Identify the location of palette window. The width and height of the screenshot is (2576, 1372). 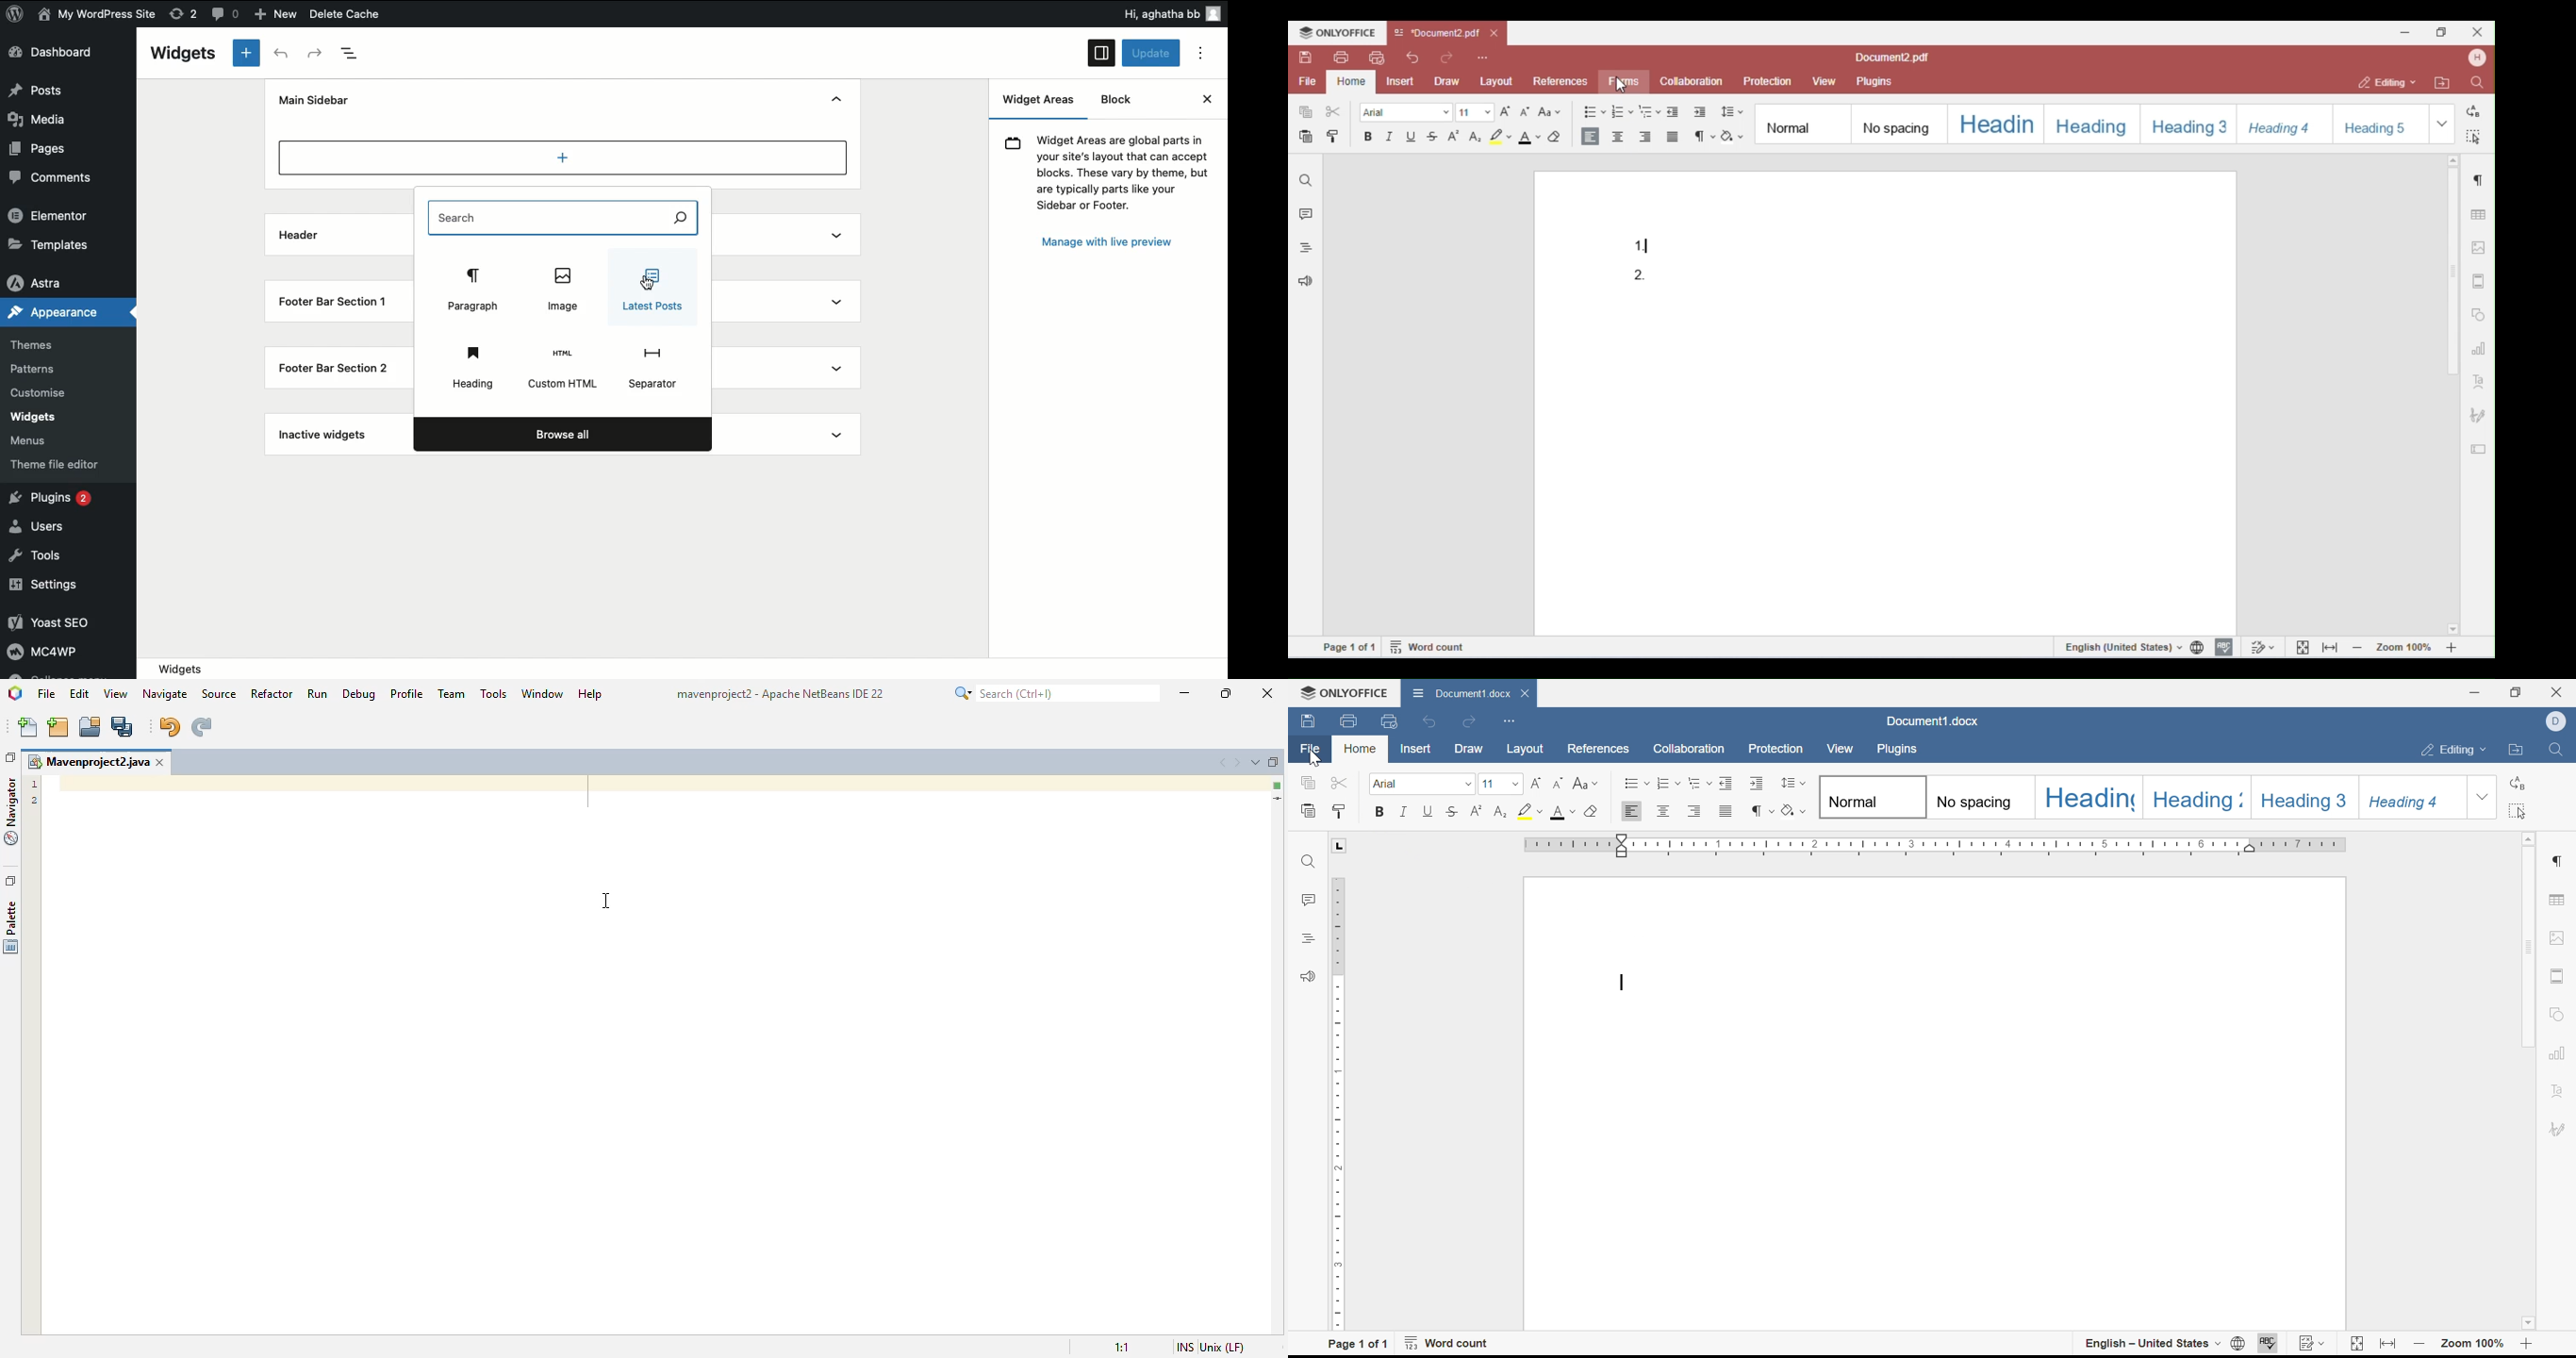
(12, 925).